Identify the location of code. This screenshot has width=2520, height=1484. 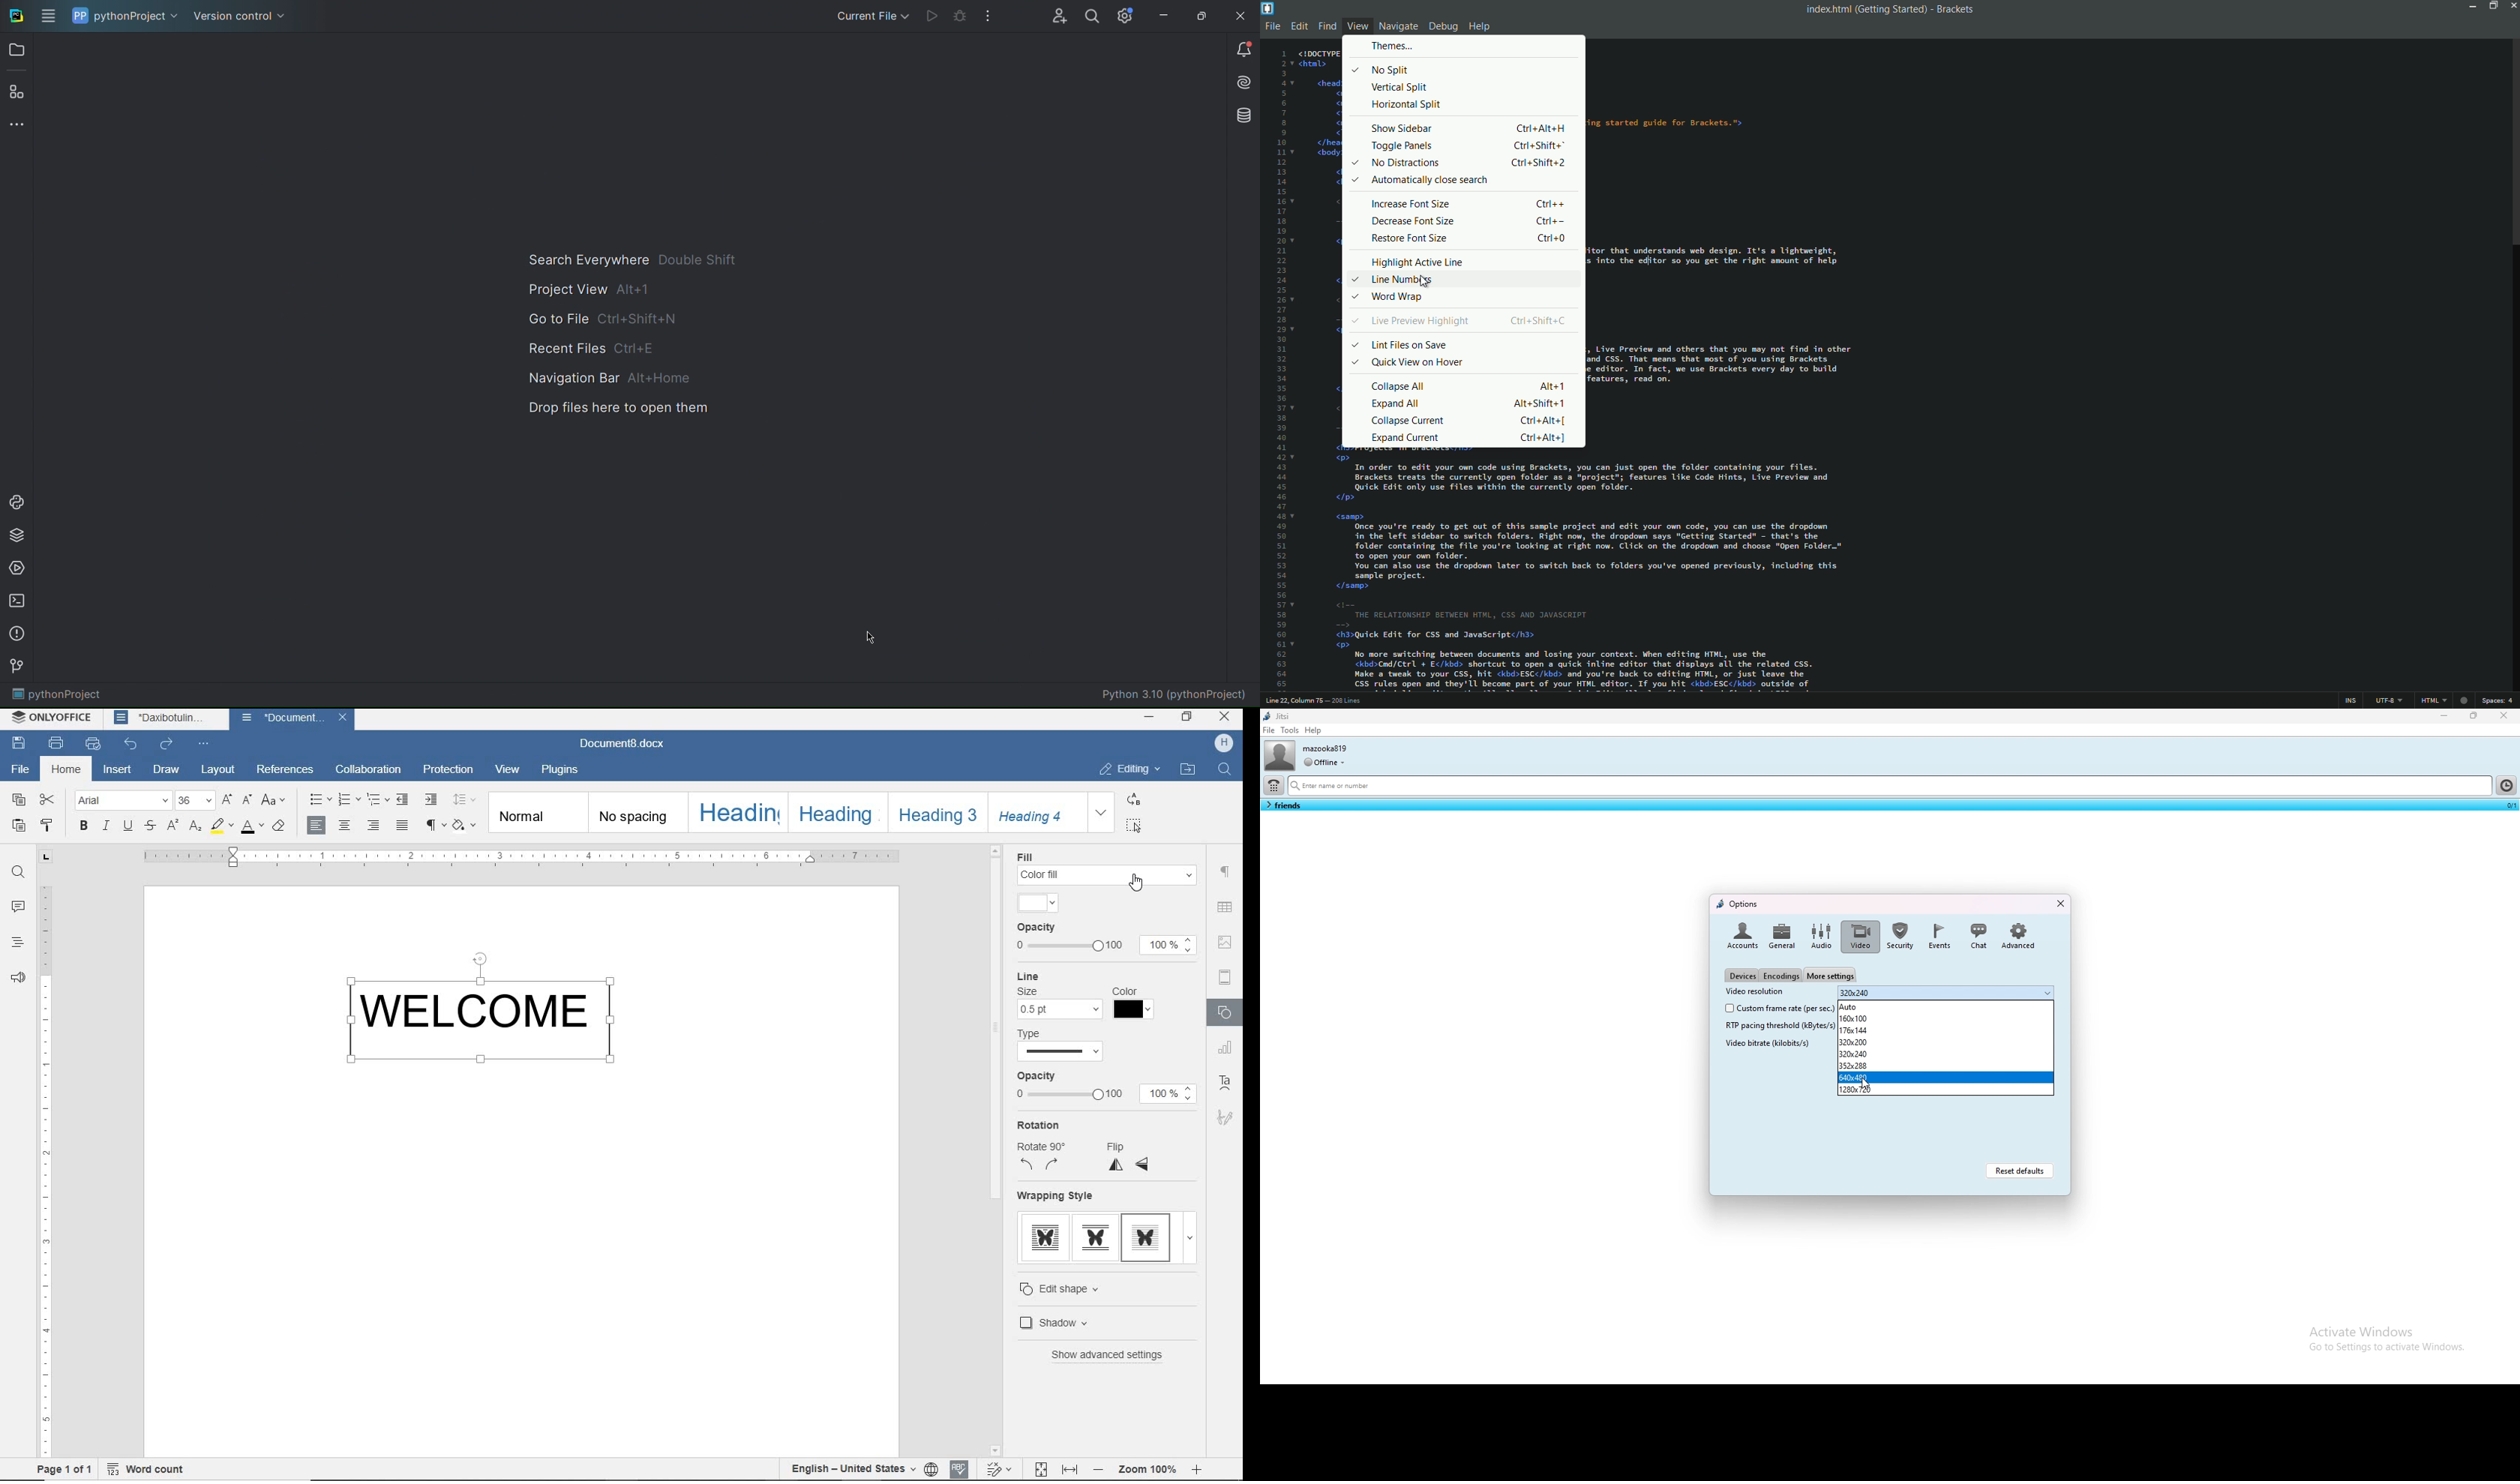
(1721, 262).